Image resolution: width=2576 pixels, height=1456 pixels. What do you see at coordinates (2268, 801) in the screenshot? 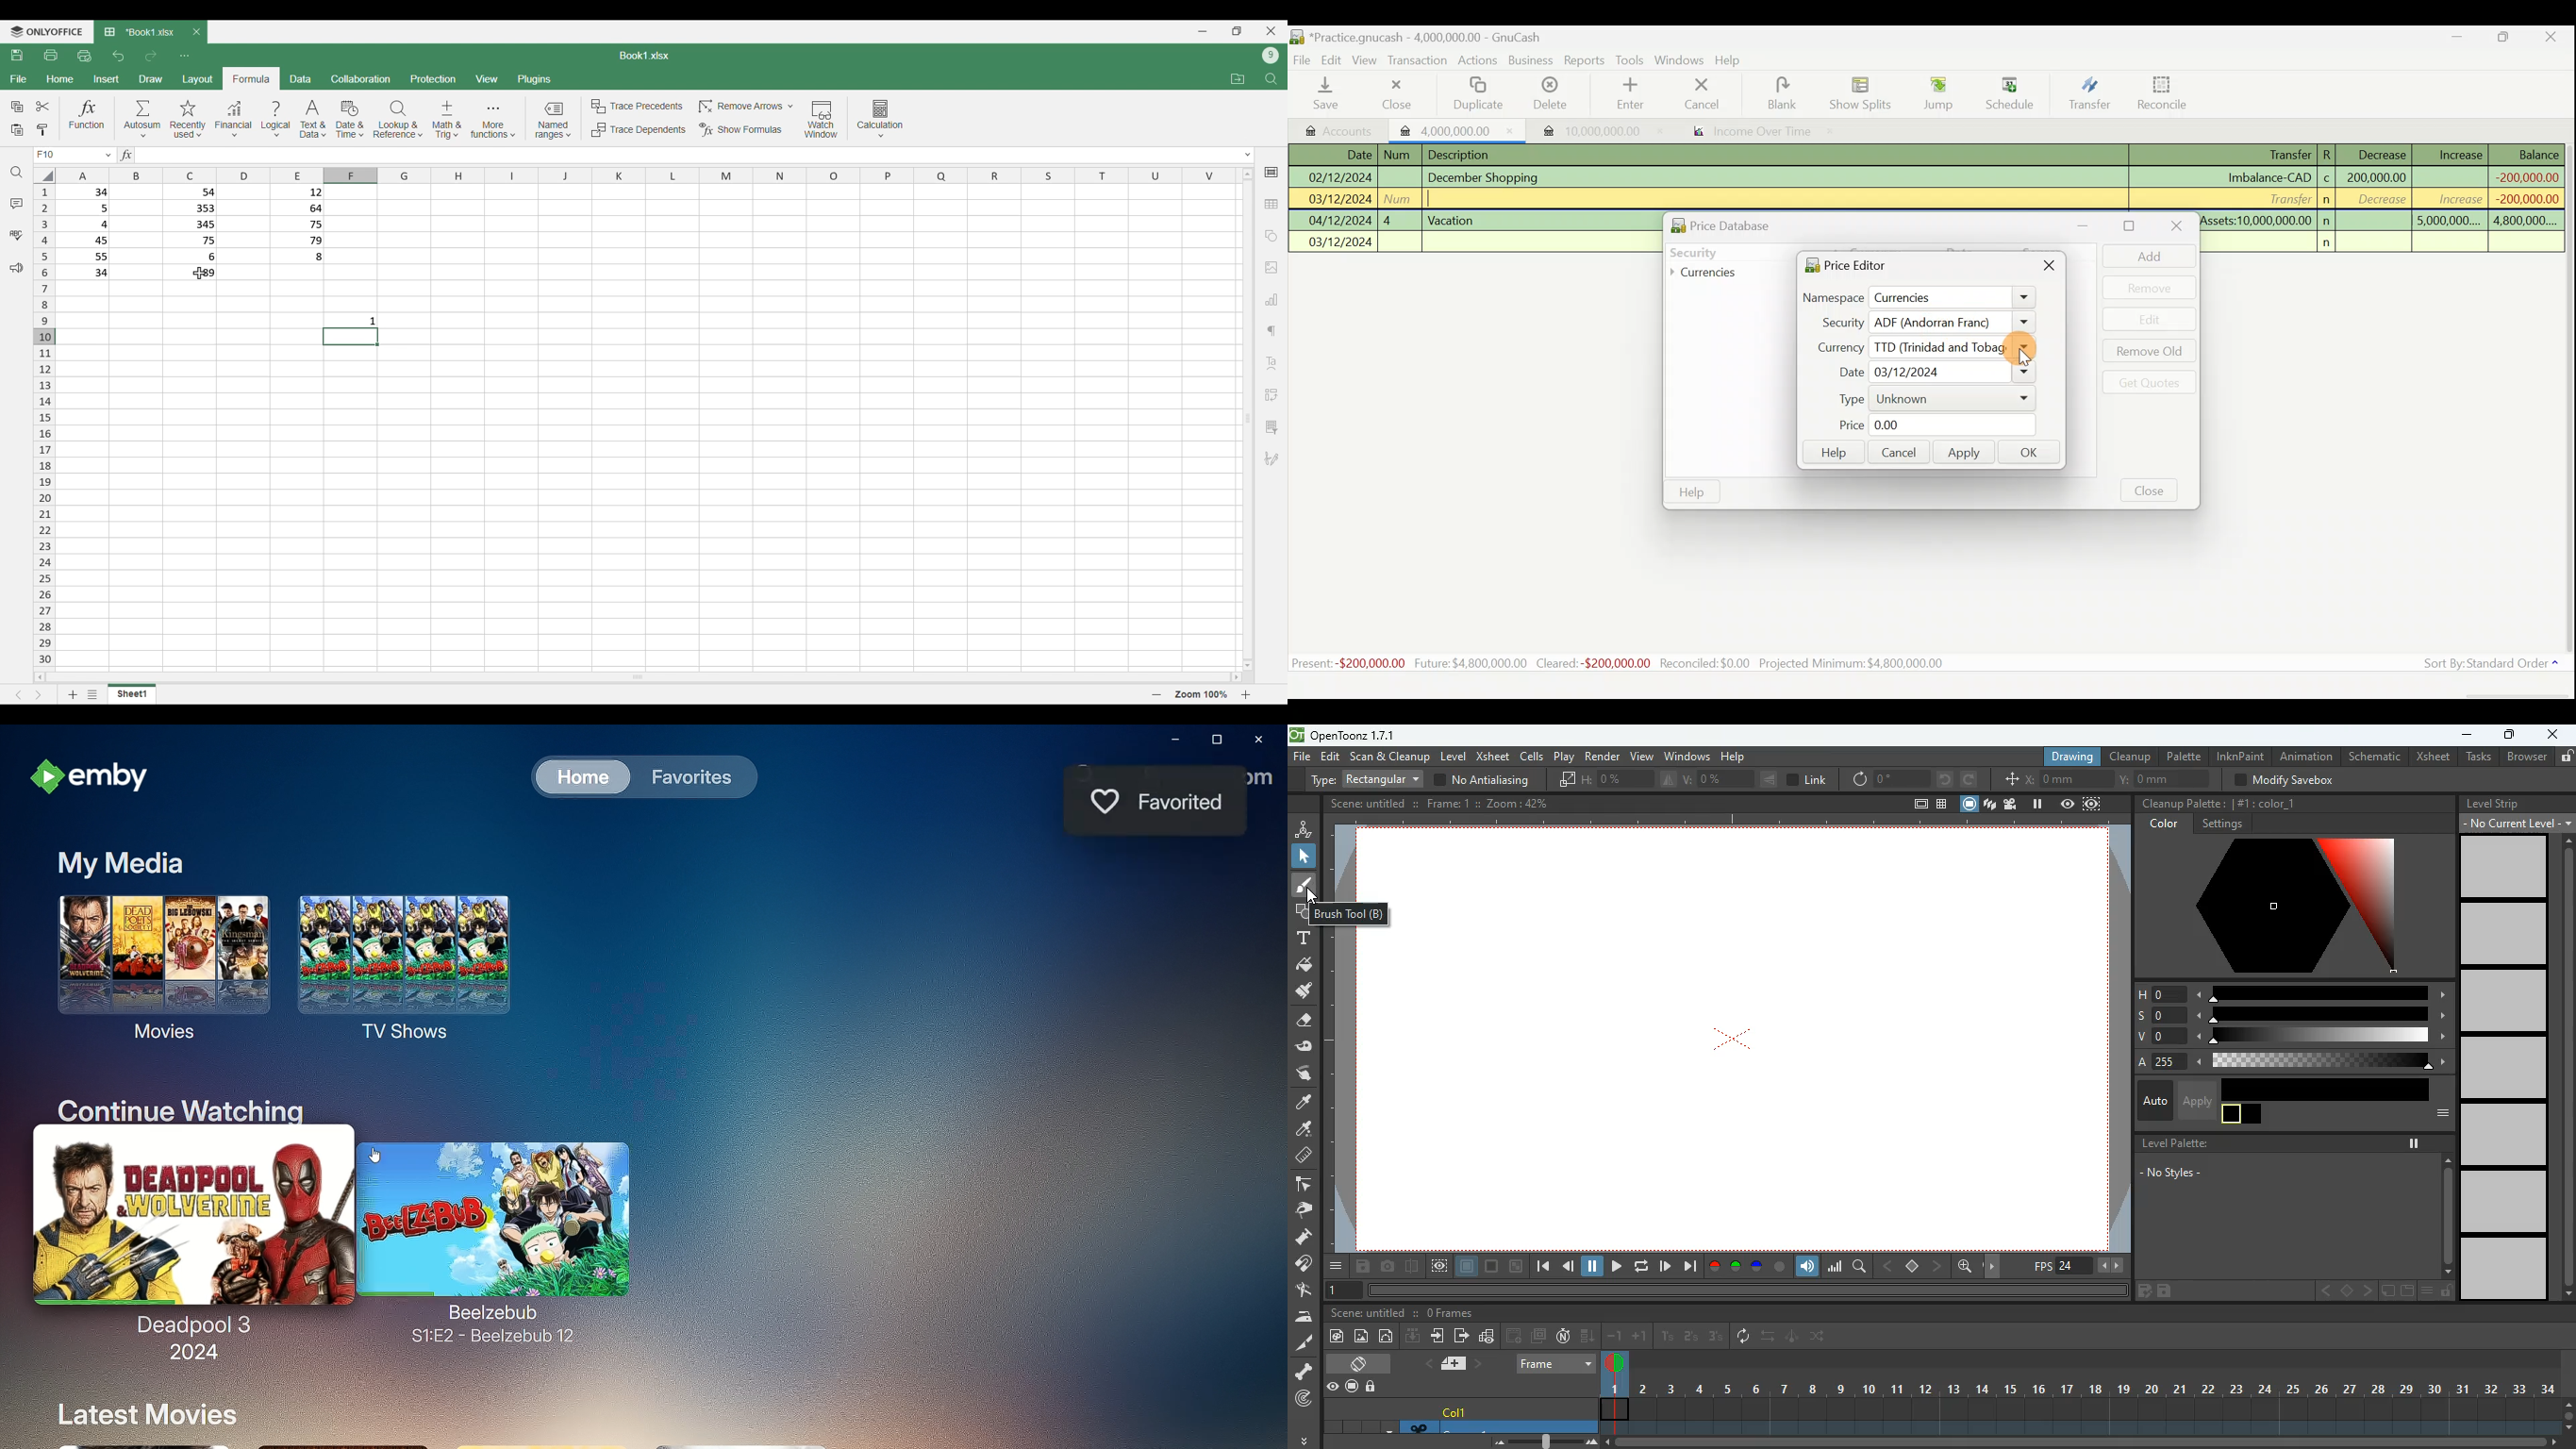
I see `color` at bounding box center [2268, 801].